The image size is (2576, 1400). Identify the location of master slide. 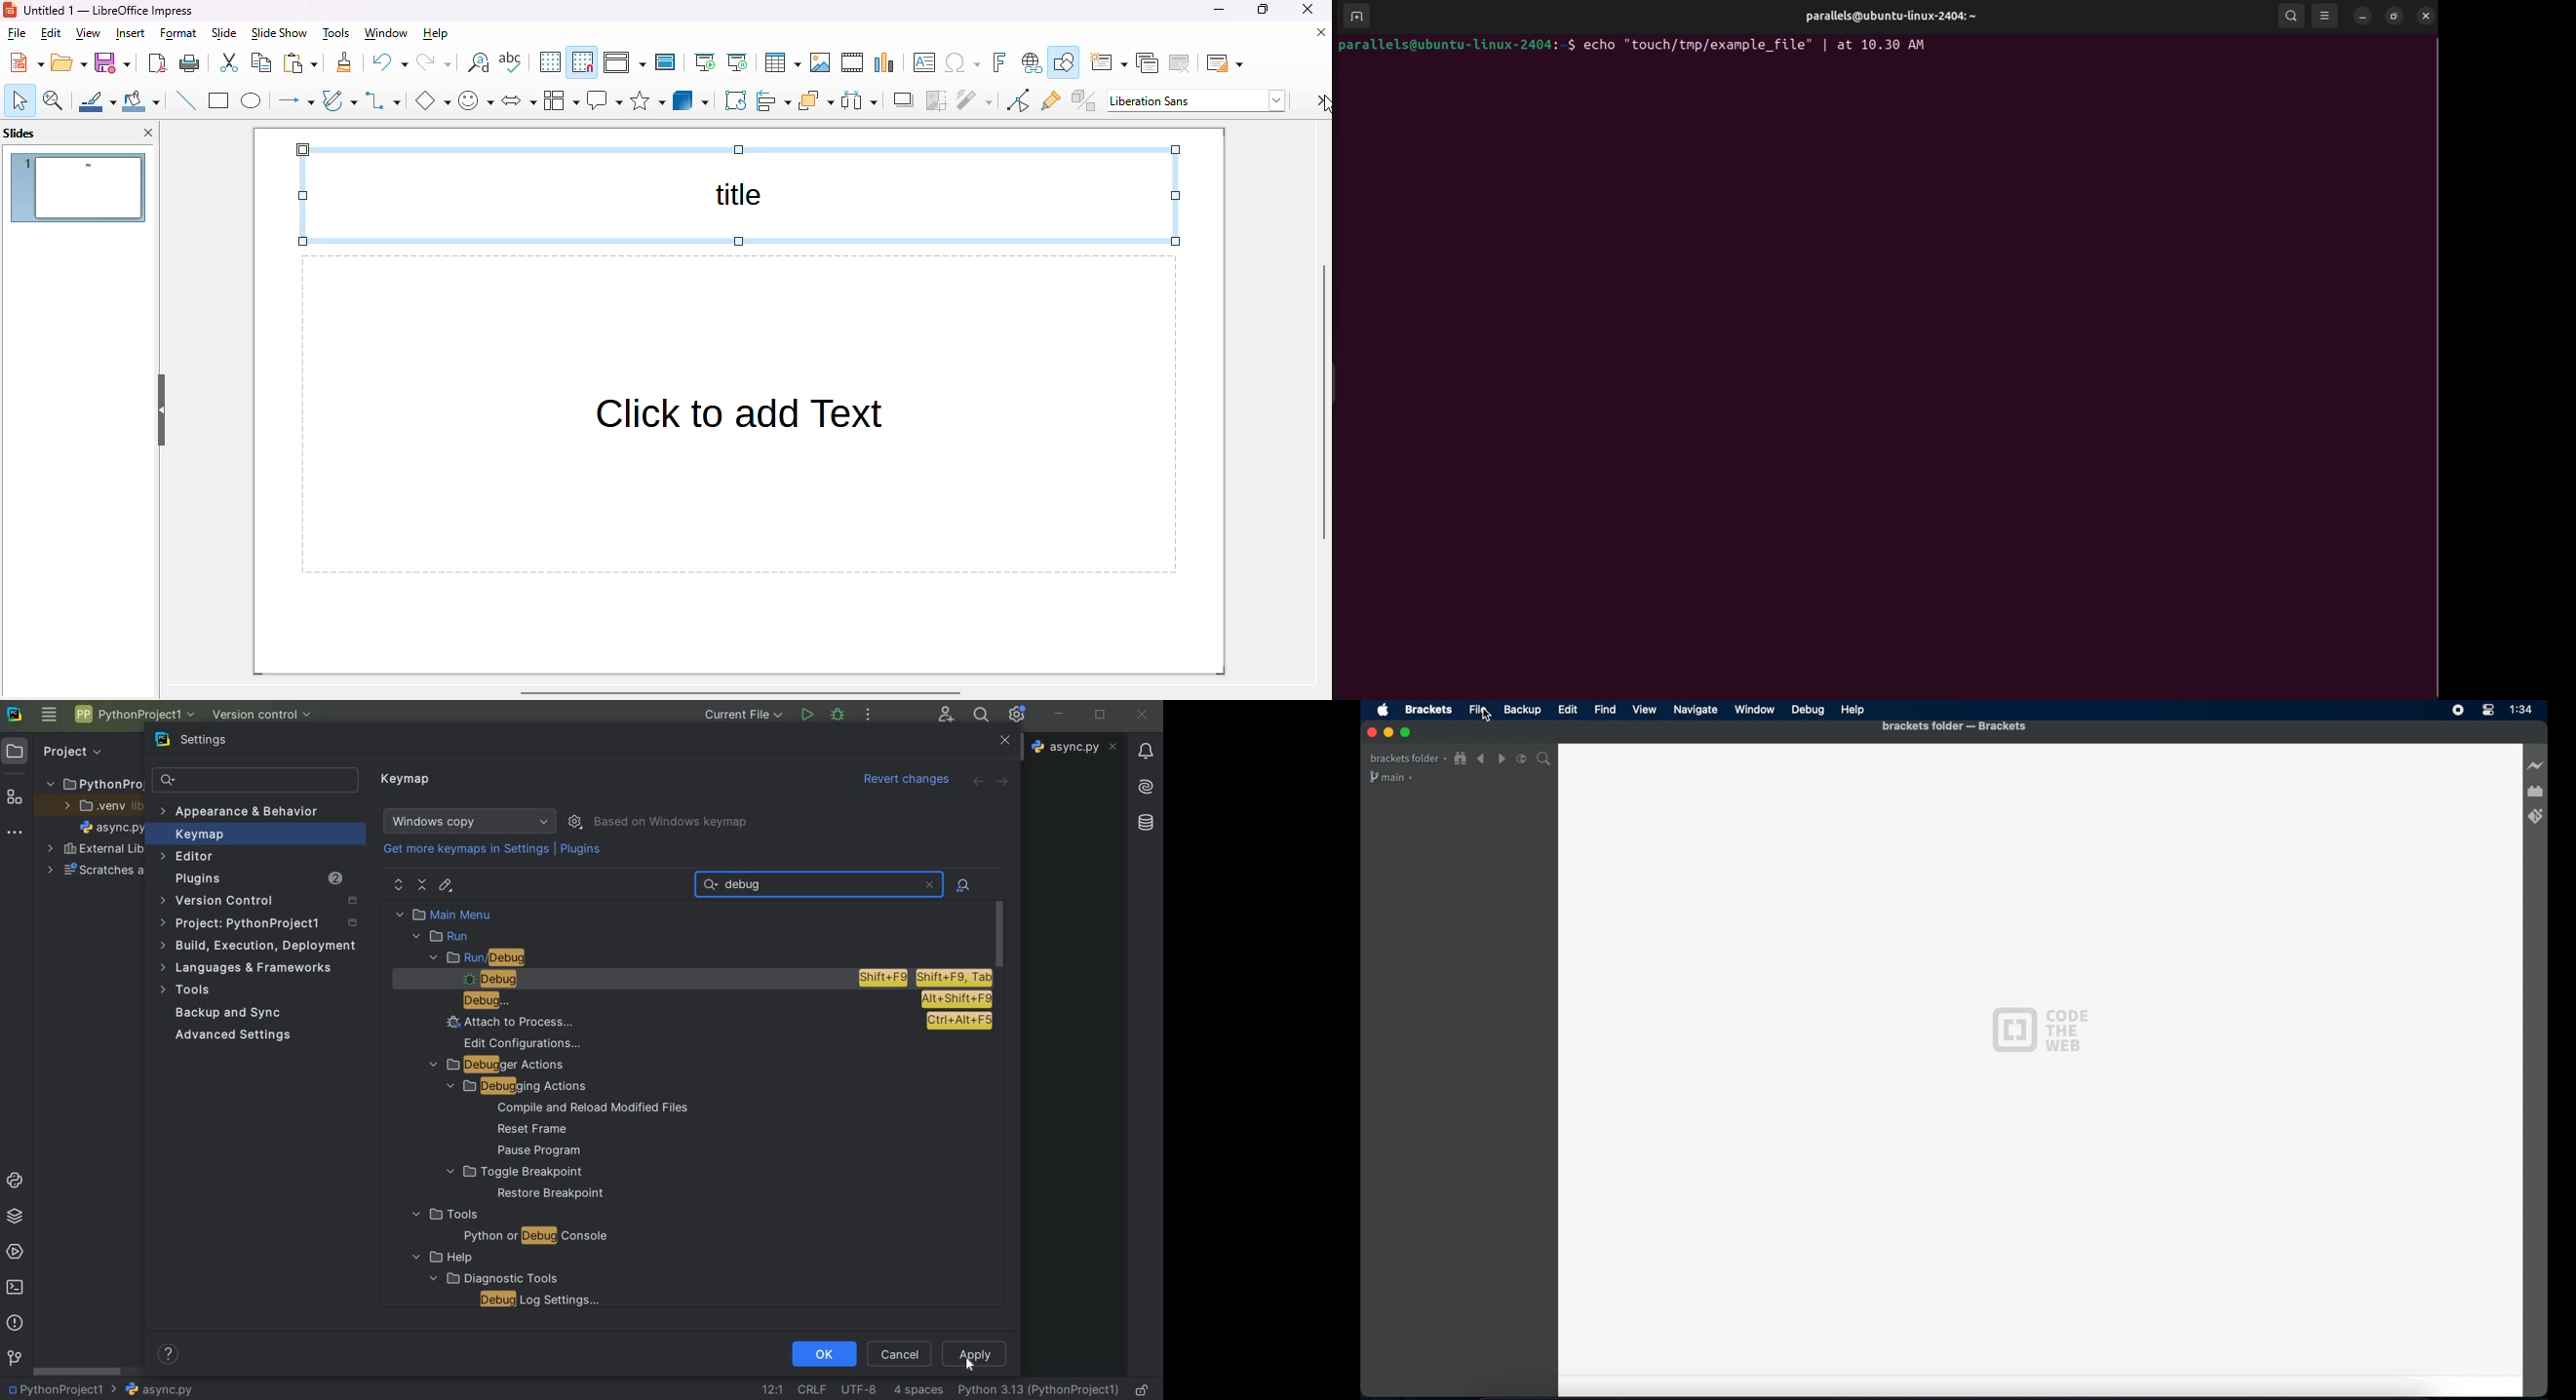
(666, 62).